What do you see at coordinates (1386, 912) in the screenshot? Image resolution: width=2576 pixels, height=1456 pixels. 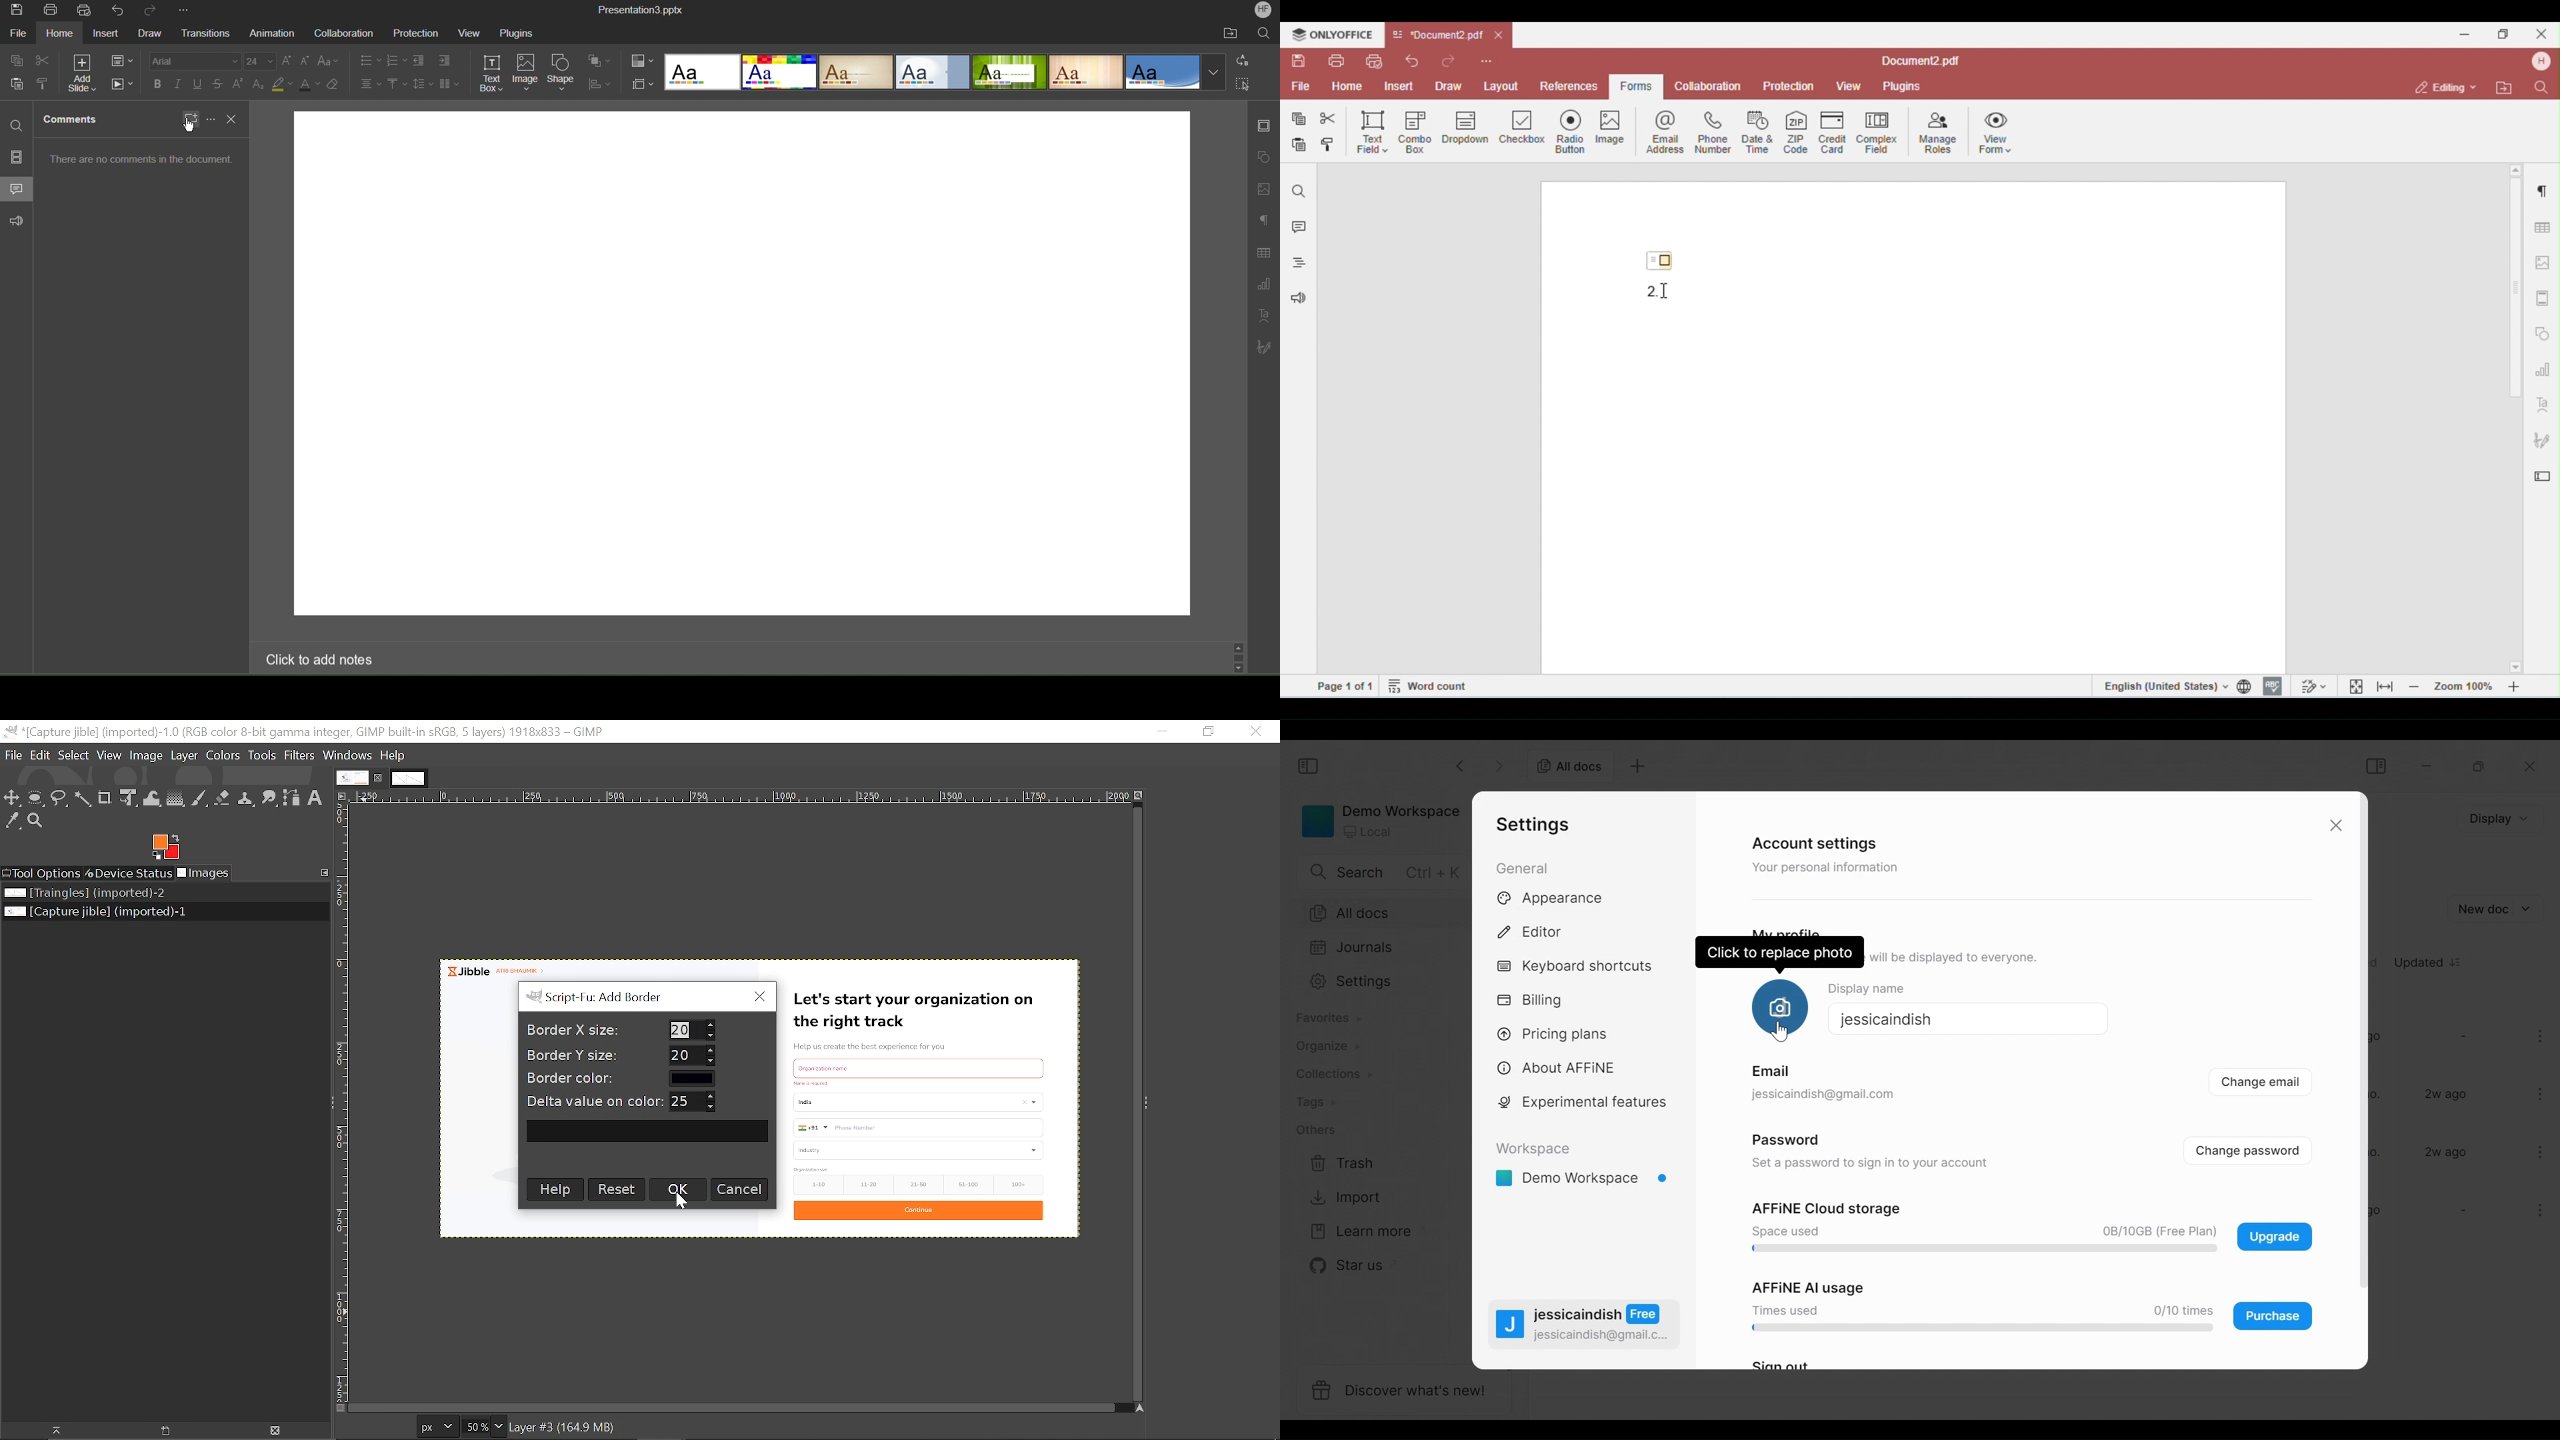 I see `All documents` at bounding box center [1386, 912].